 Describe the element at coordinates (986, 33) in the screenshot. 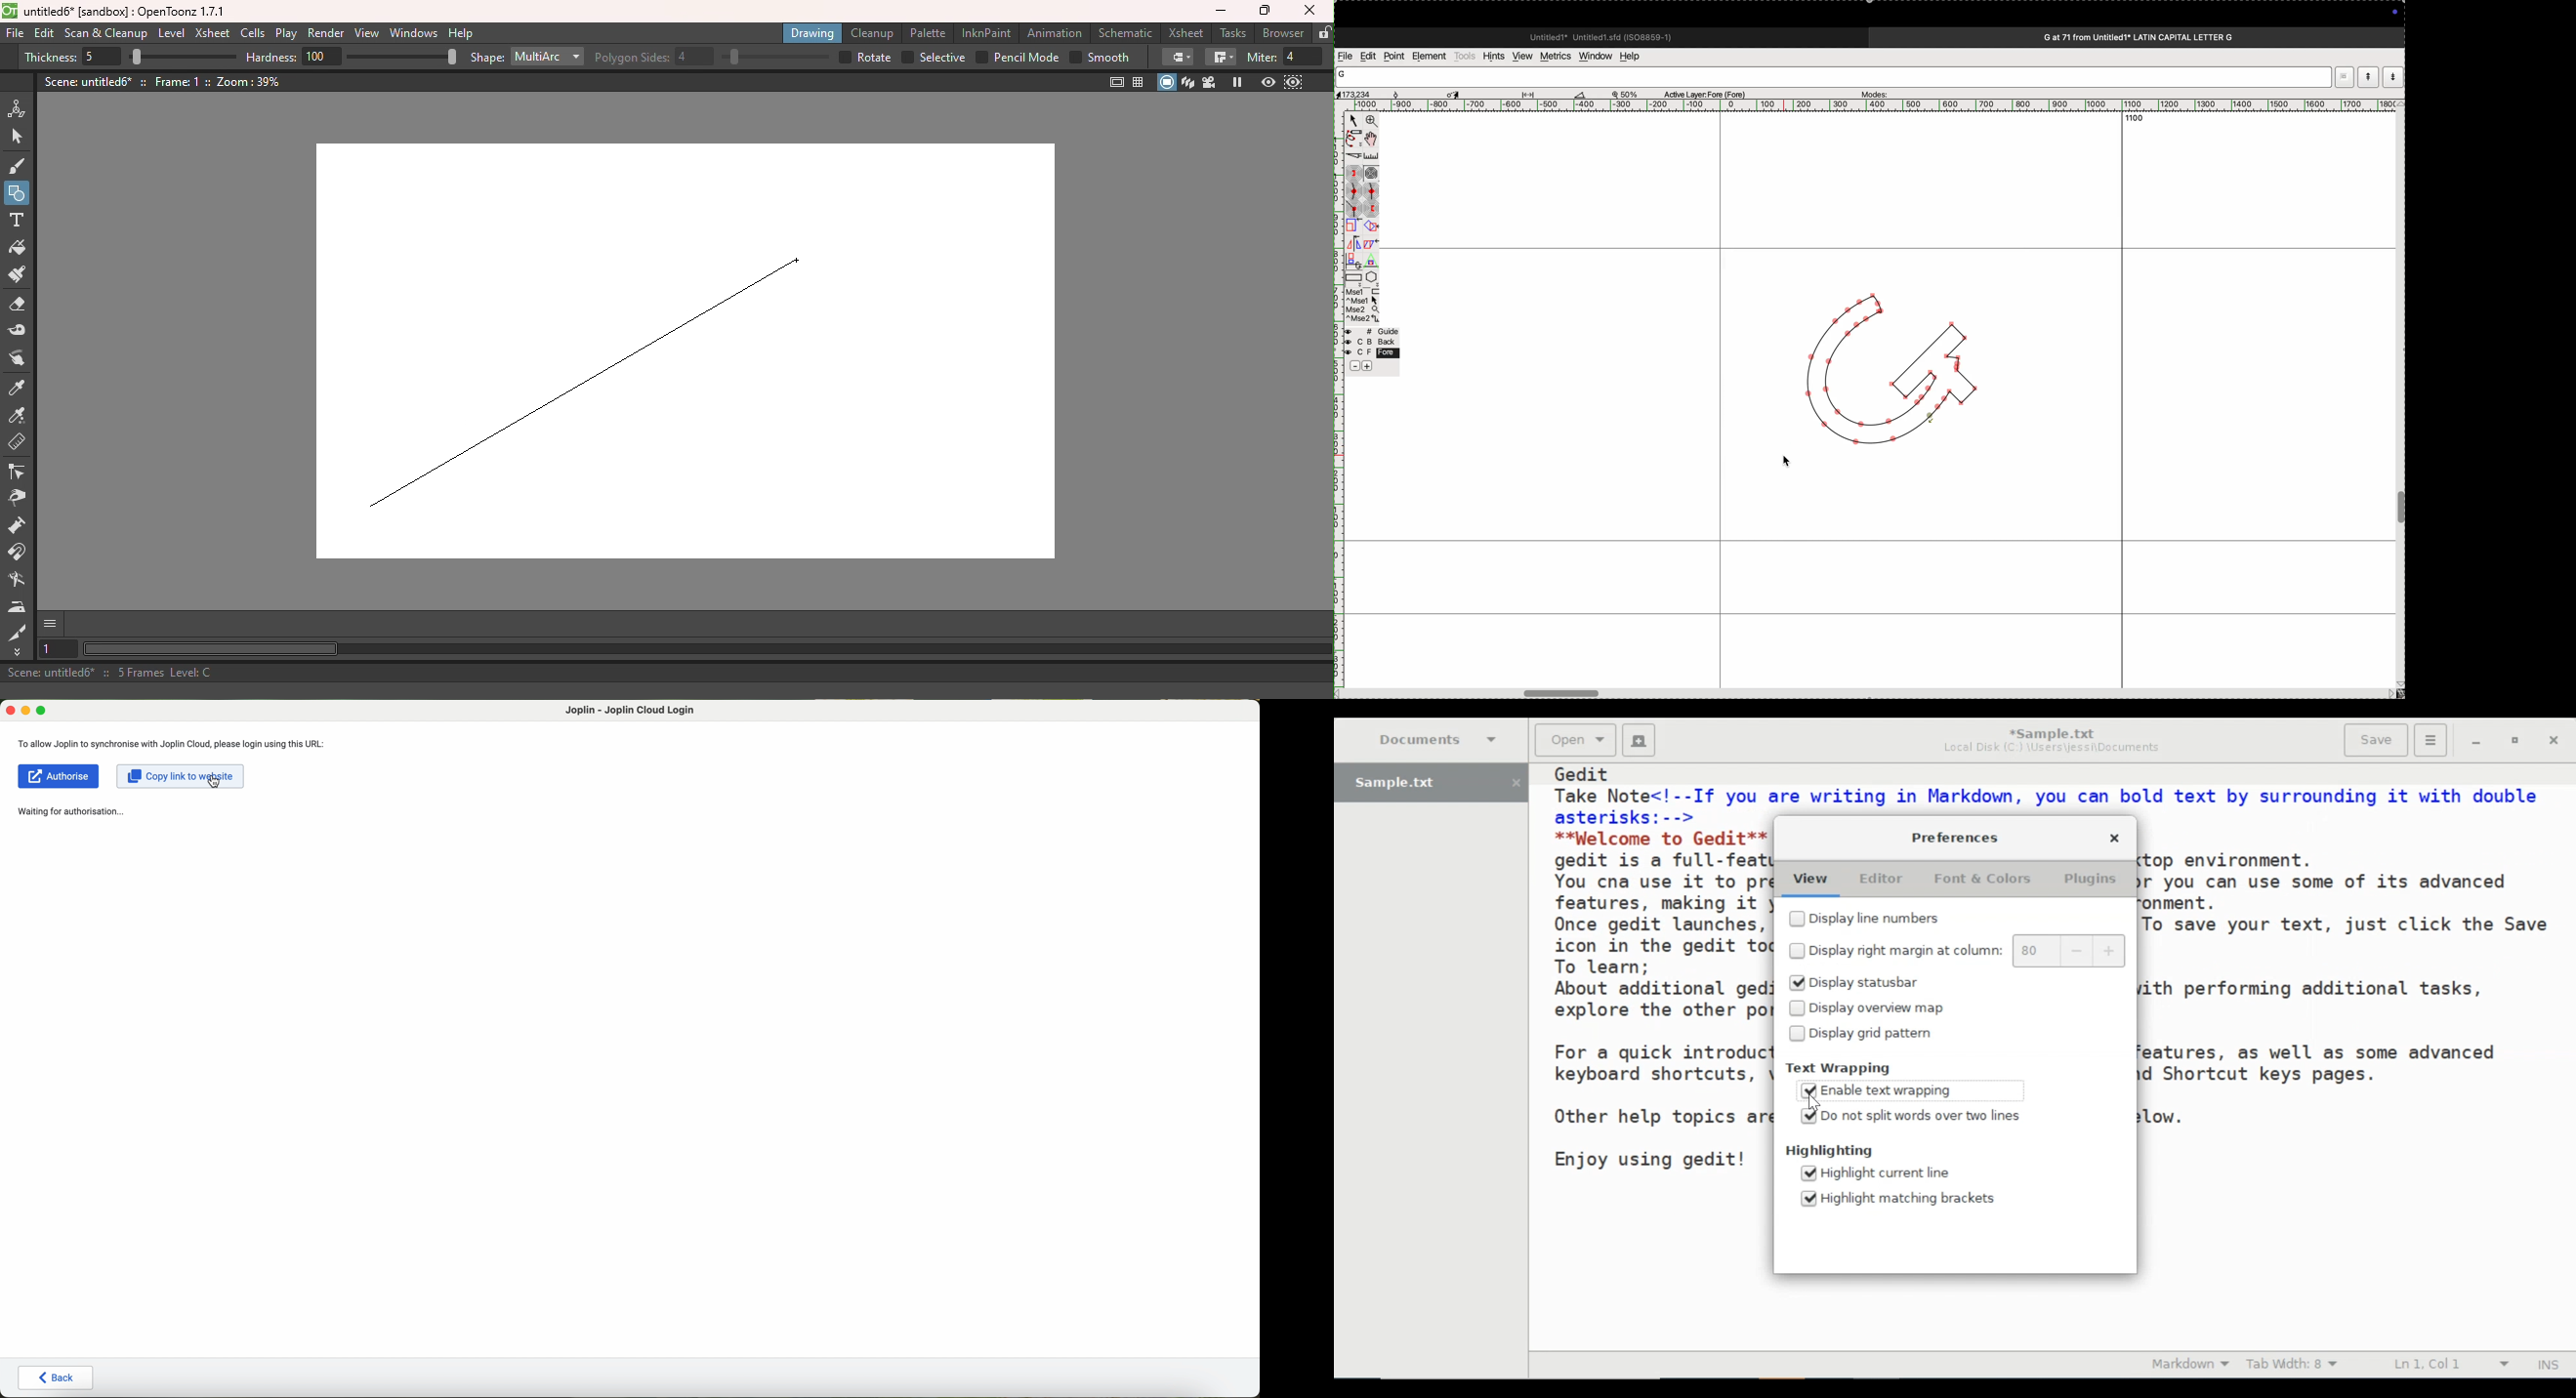

I see `InknPaint` at that location.